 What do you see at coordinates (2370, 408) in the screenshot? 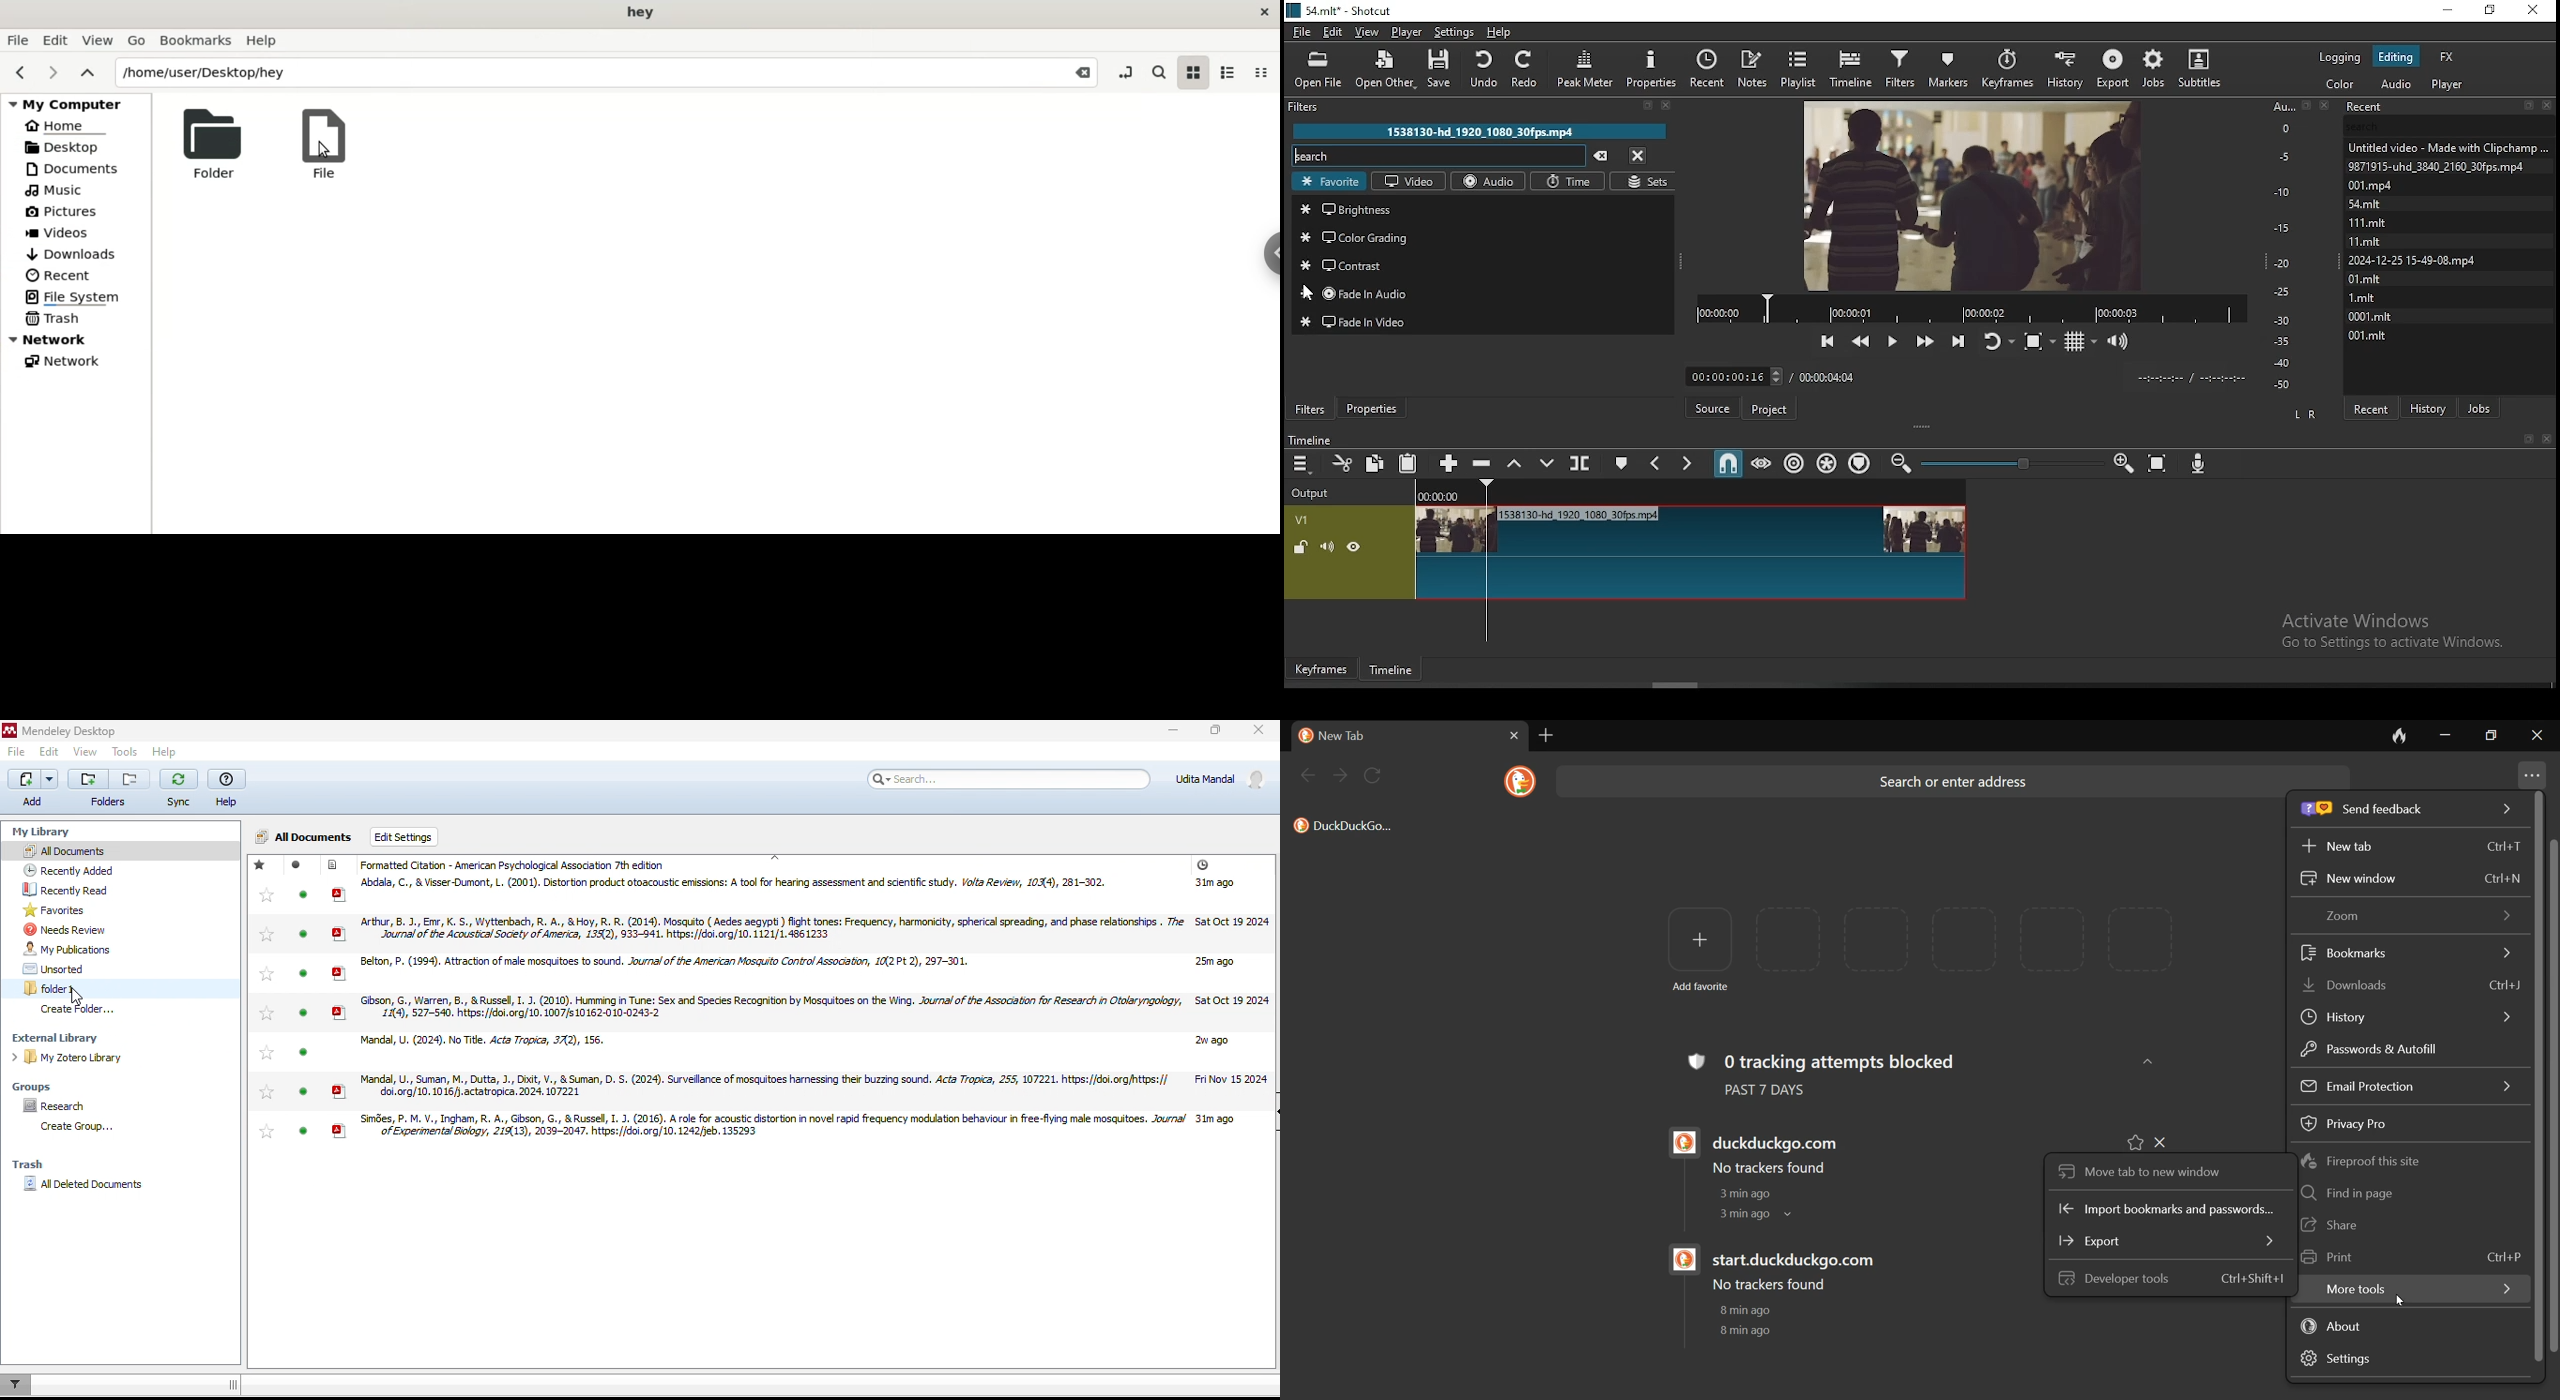
I see `recent` at bounding box center [2370, 408].